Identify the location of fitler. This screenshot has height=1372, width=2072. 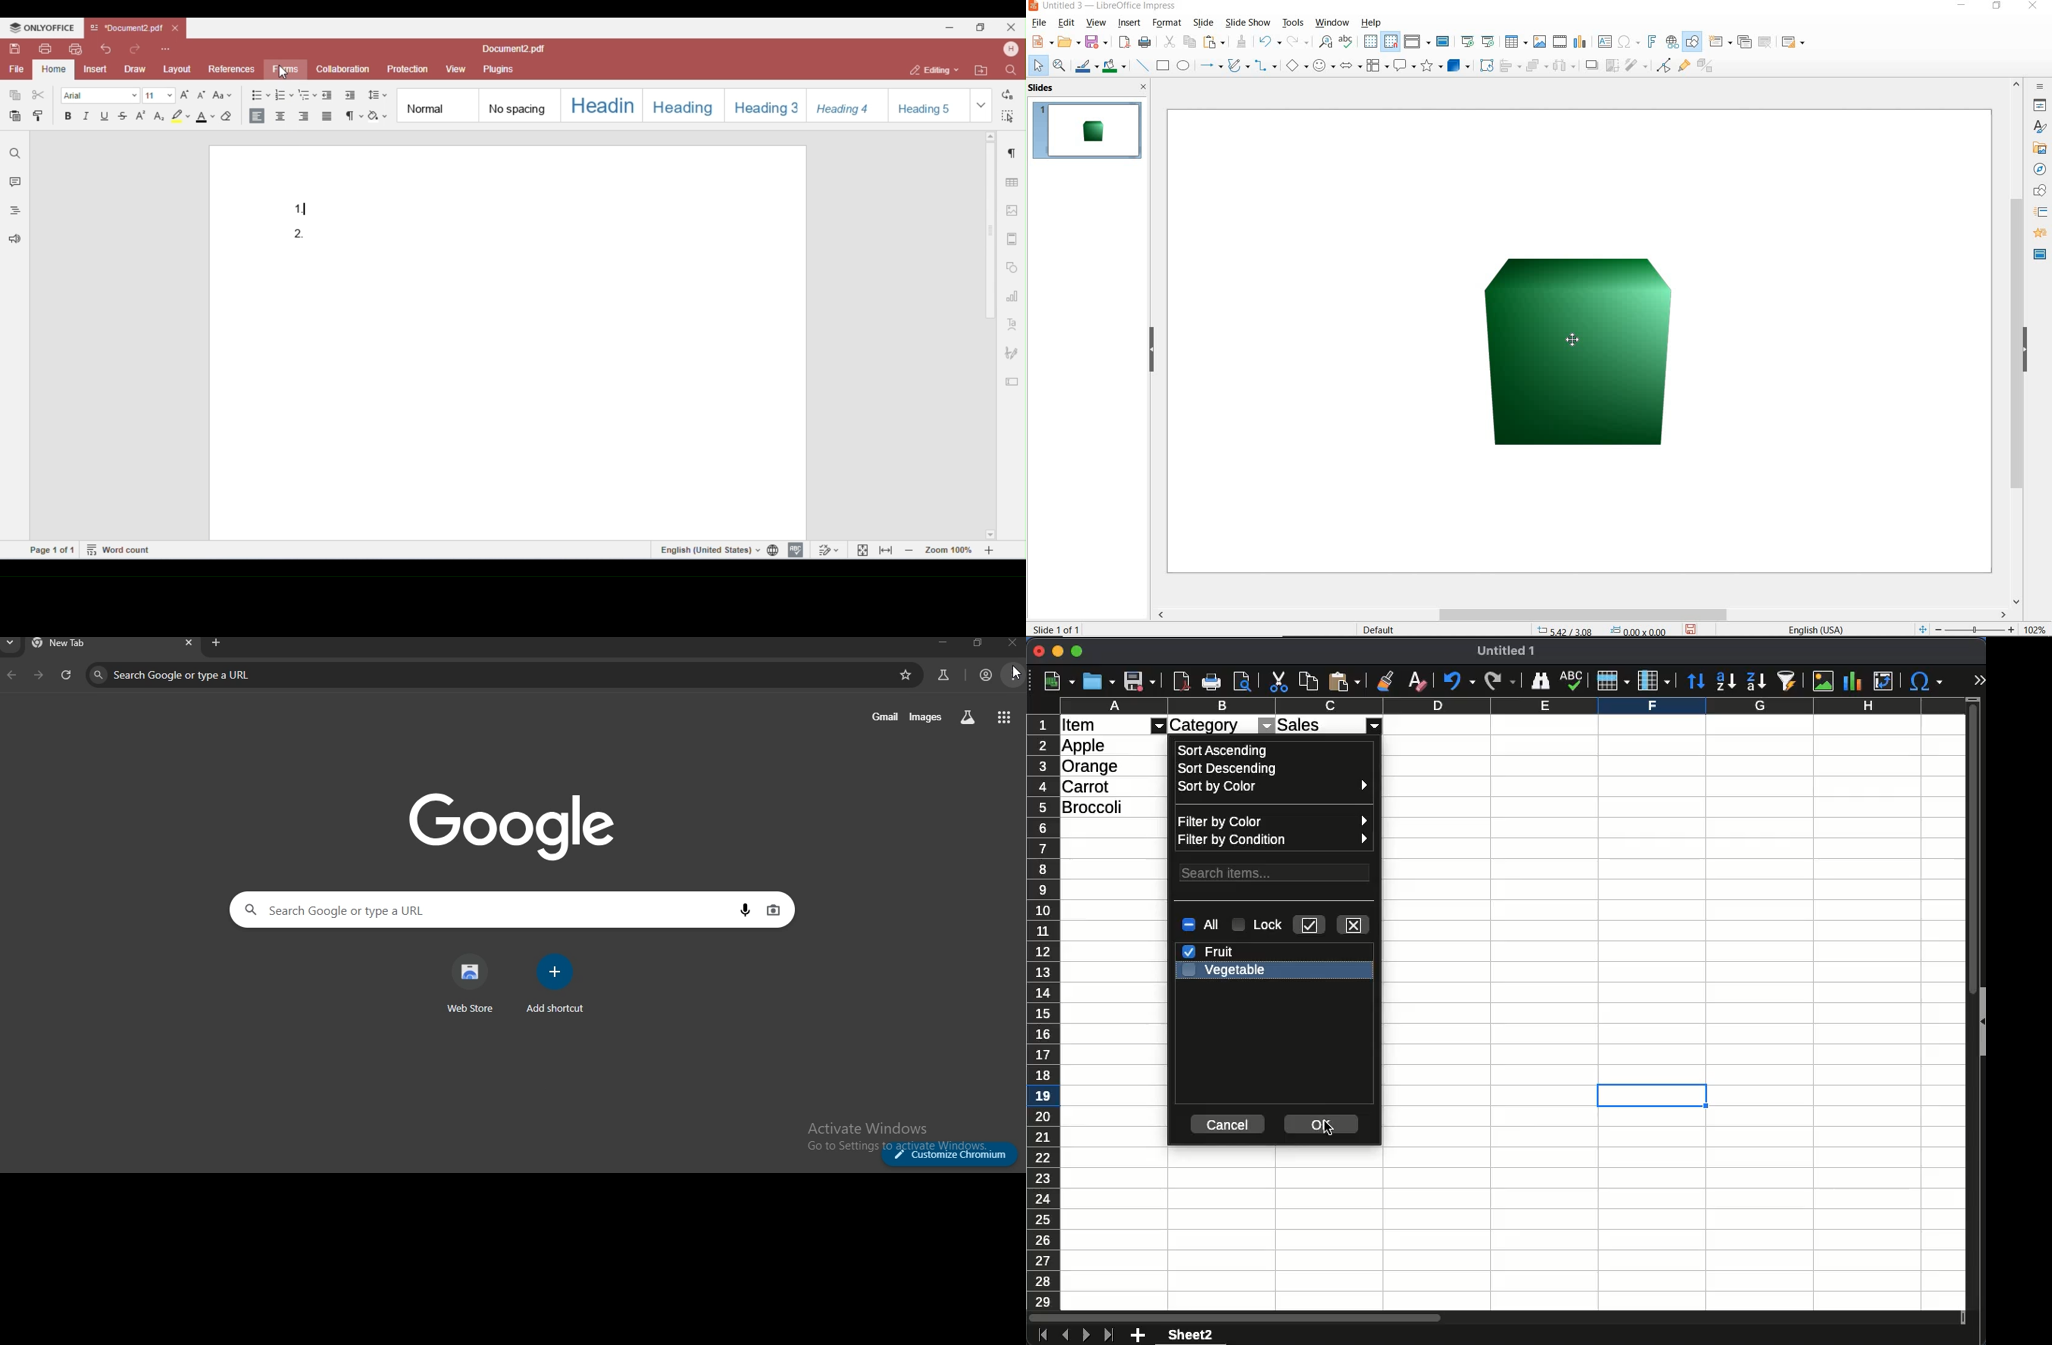
(1161, 725).